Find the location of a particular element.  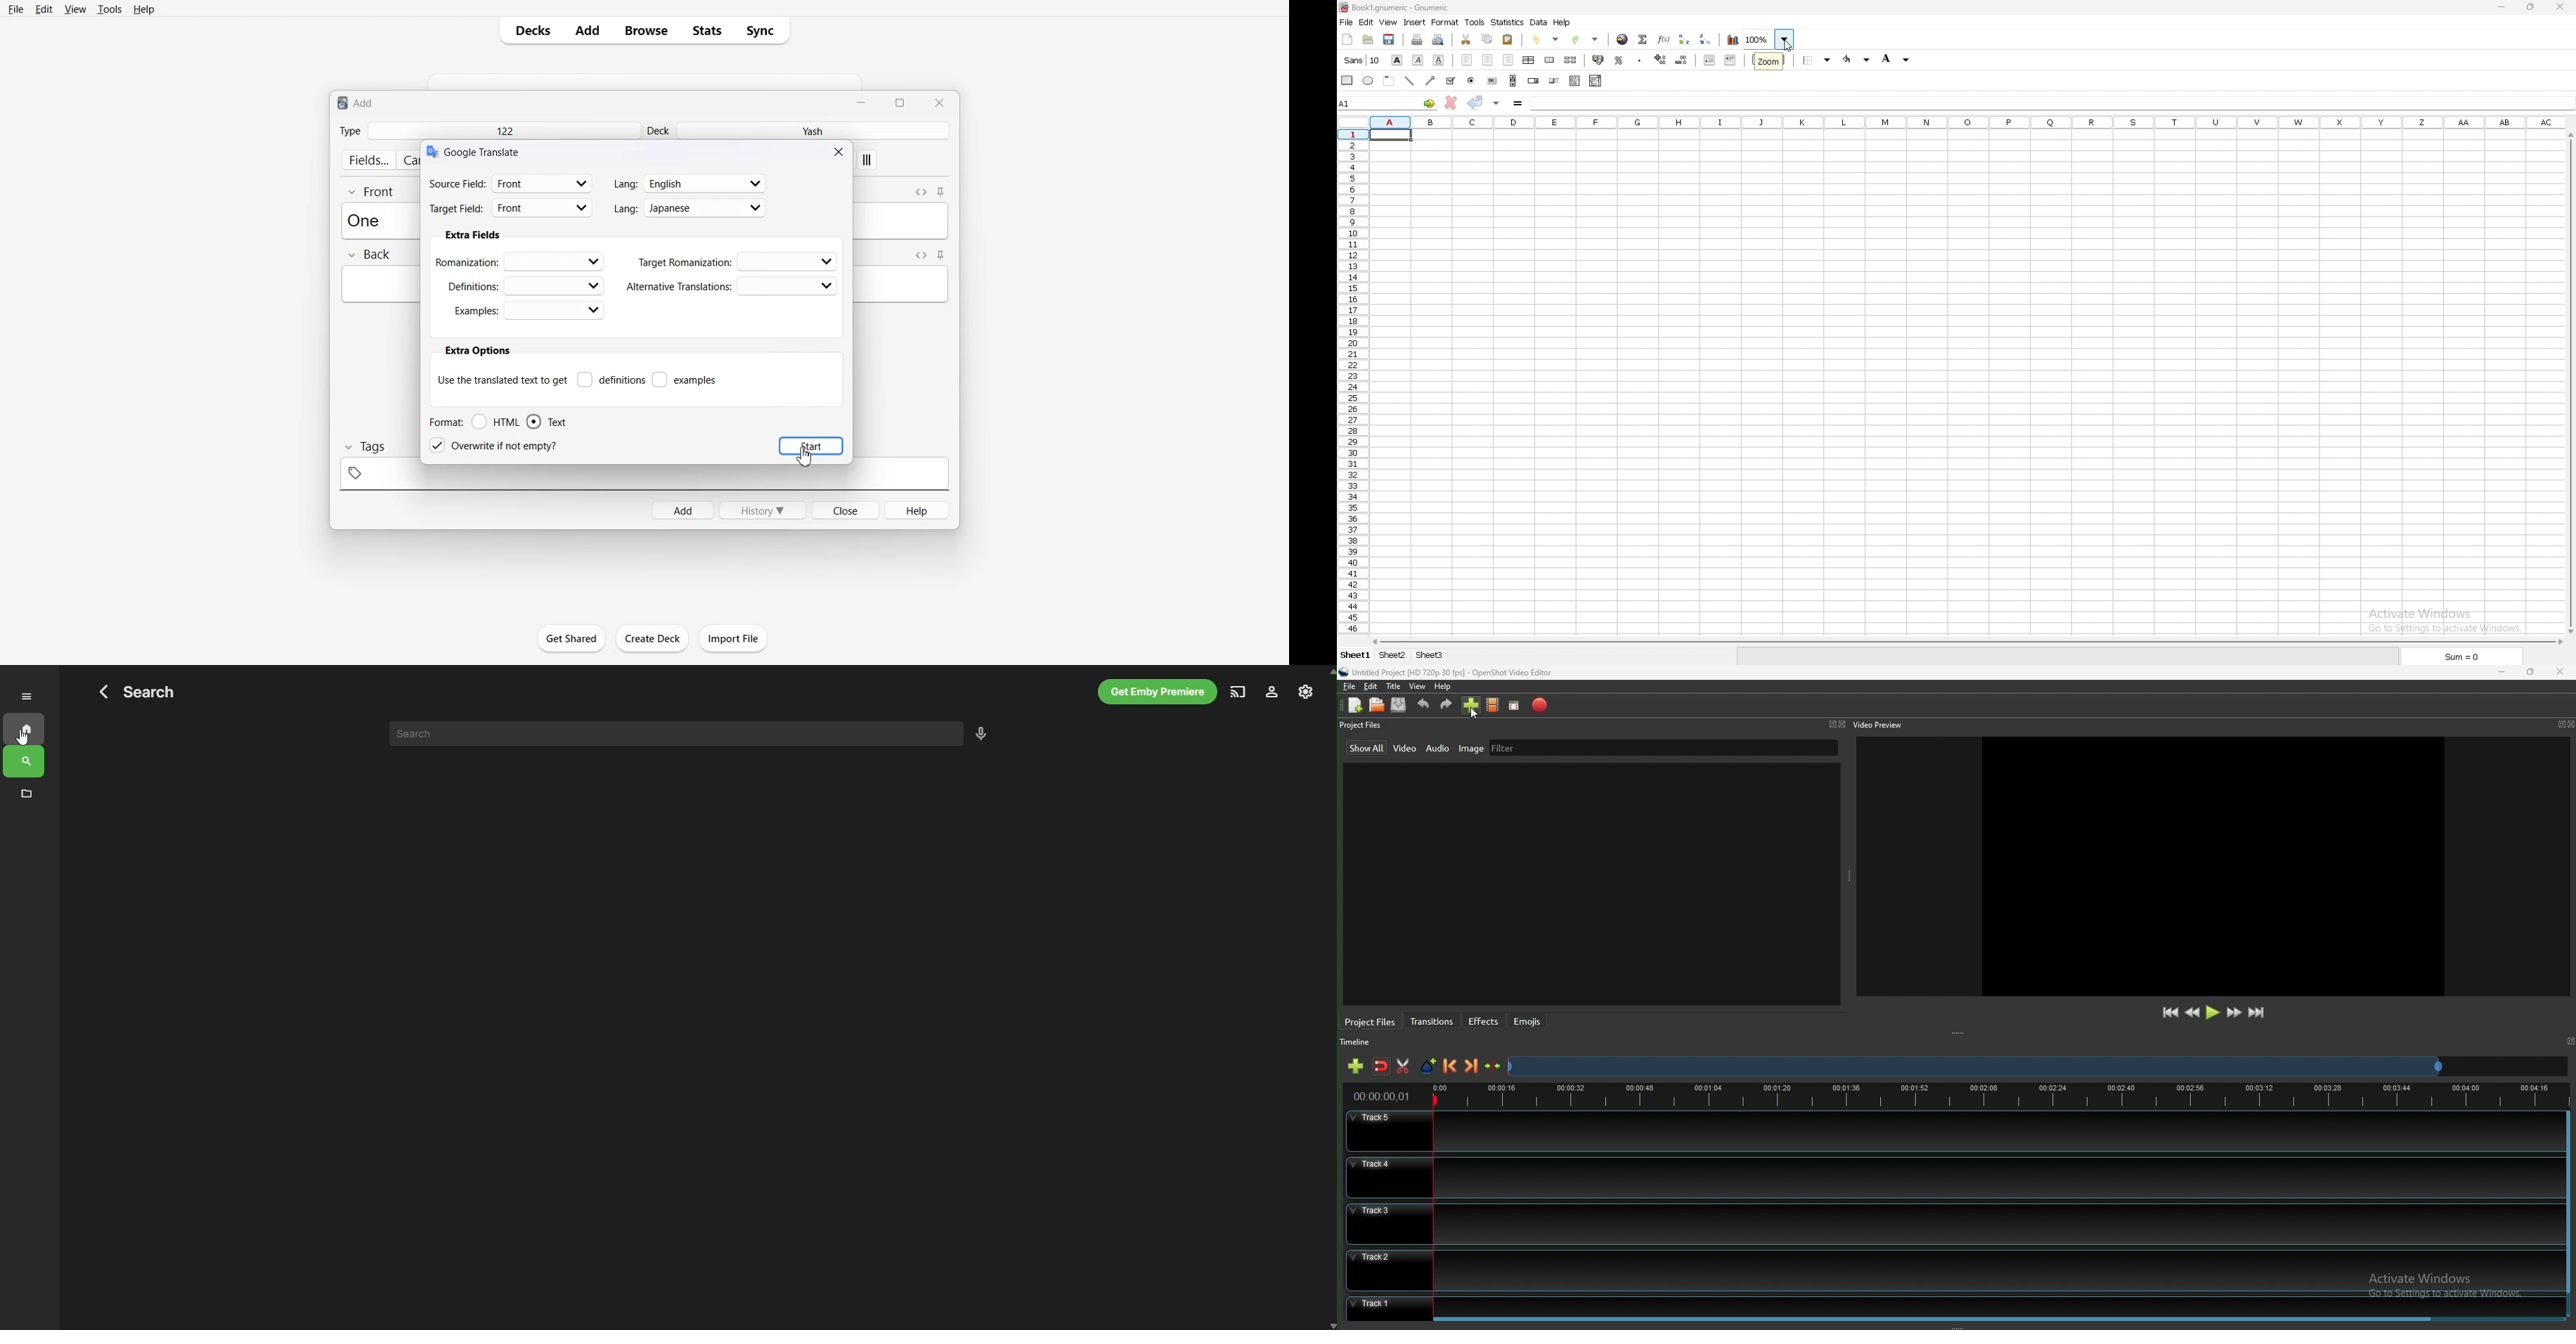

spin button is located at coordinates (1532, 81).